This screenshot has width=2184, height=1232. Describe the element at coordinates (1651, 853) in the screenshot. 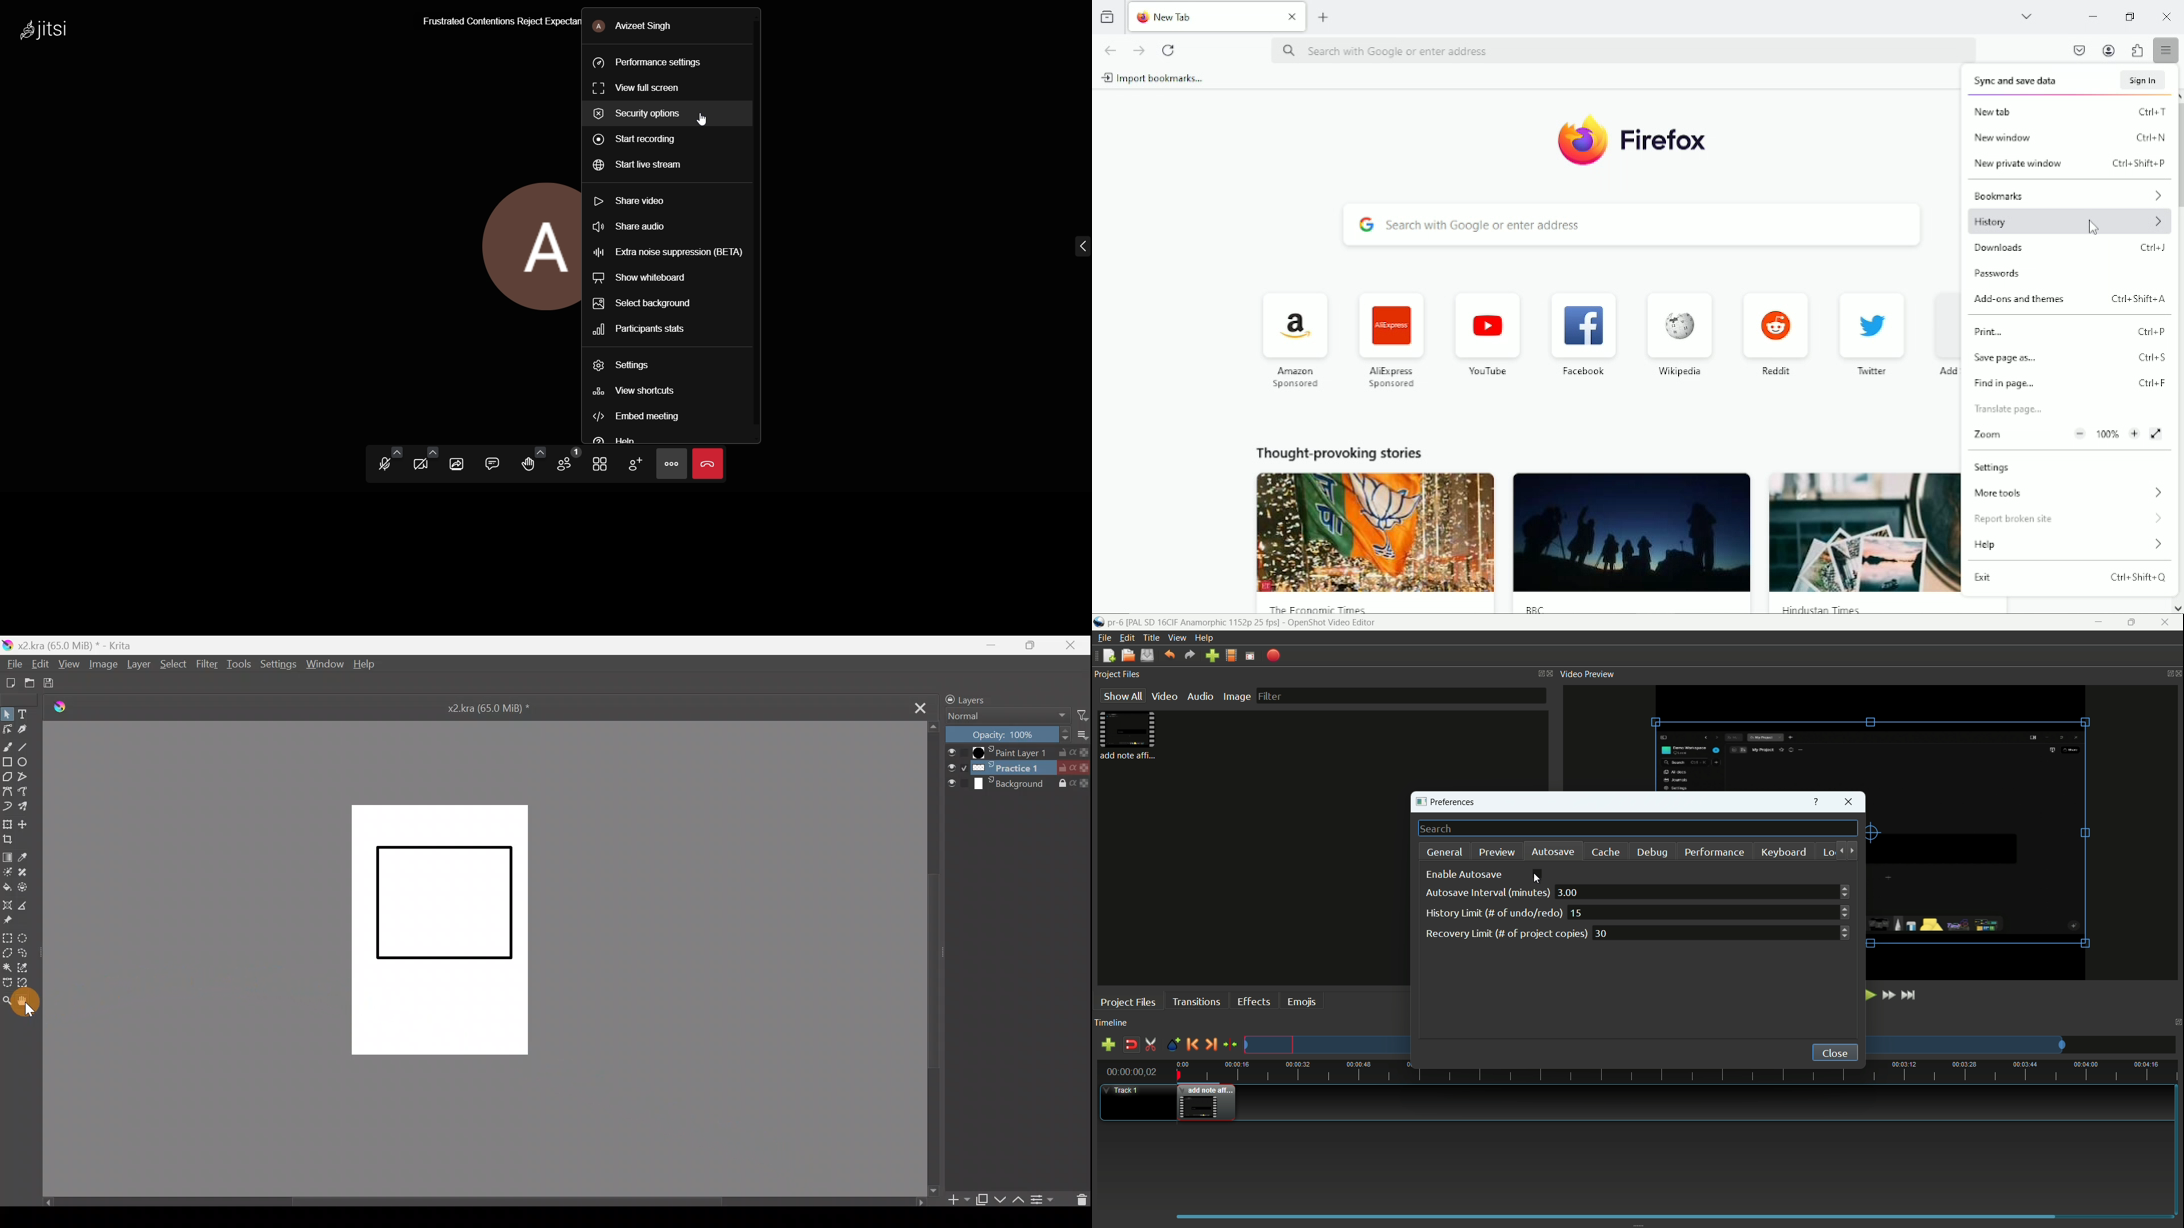

I see `debug` at that location.